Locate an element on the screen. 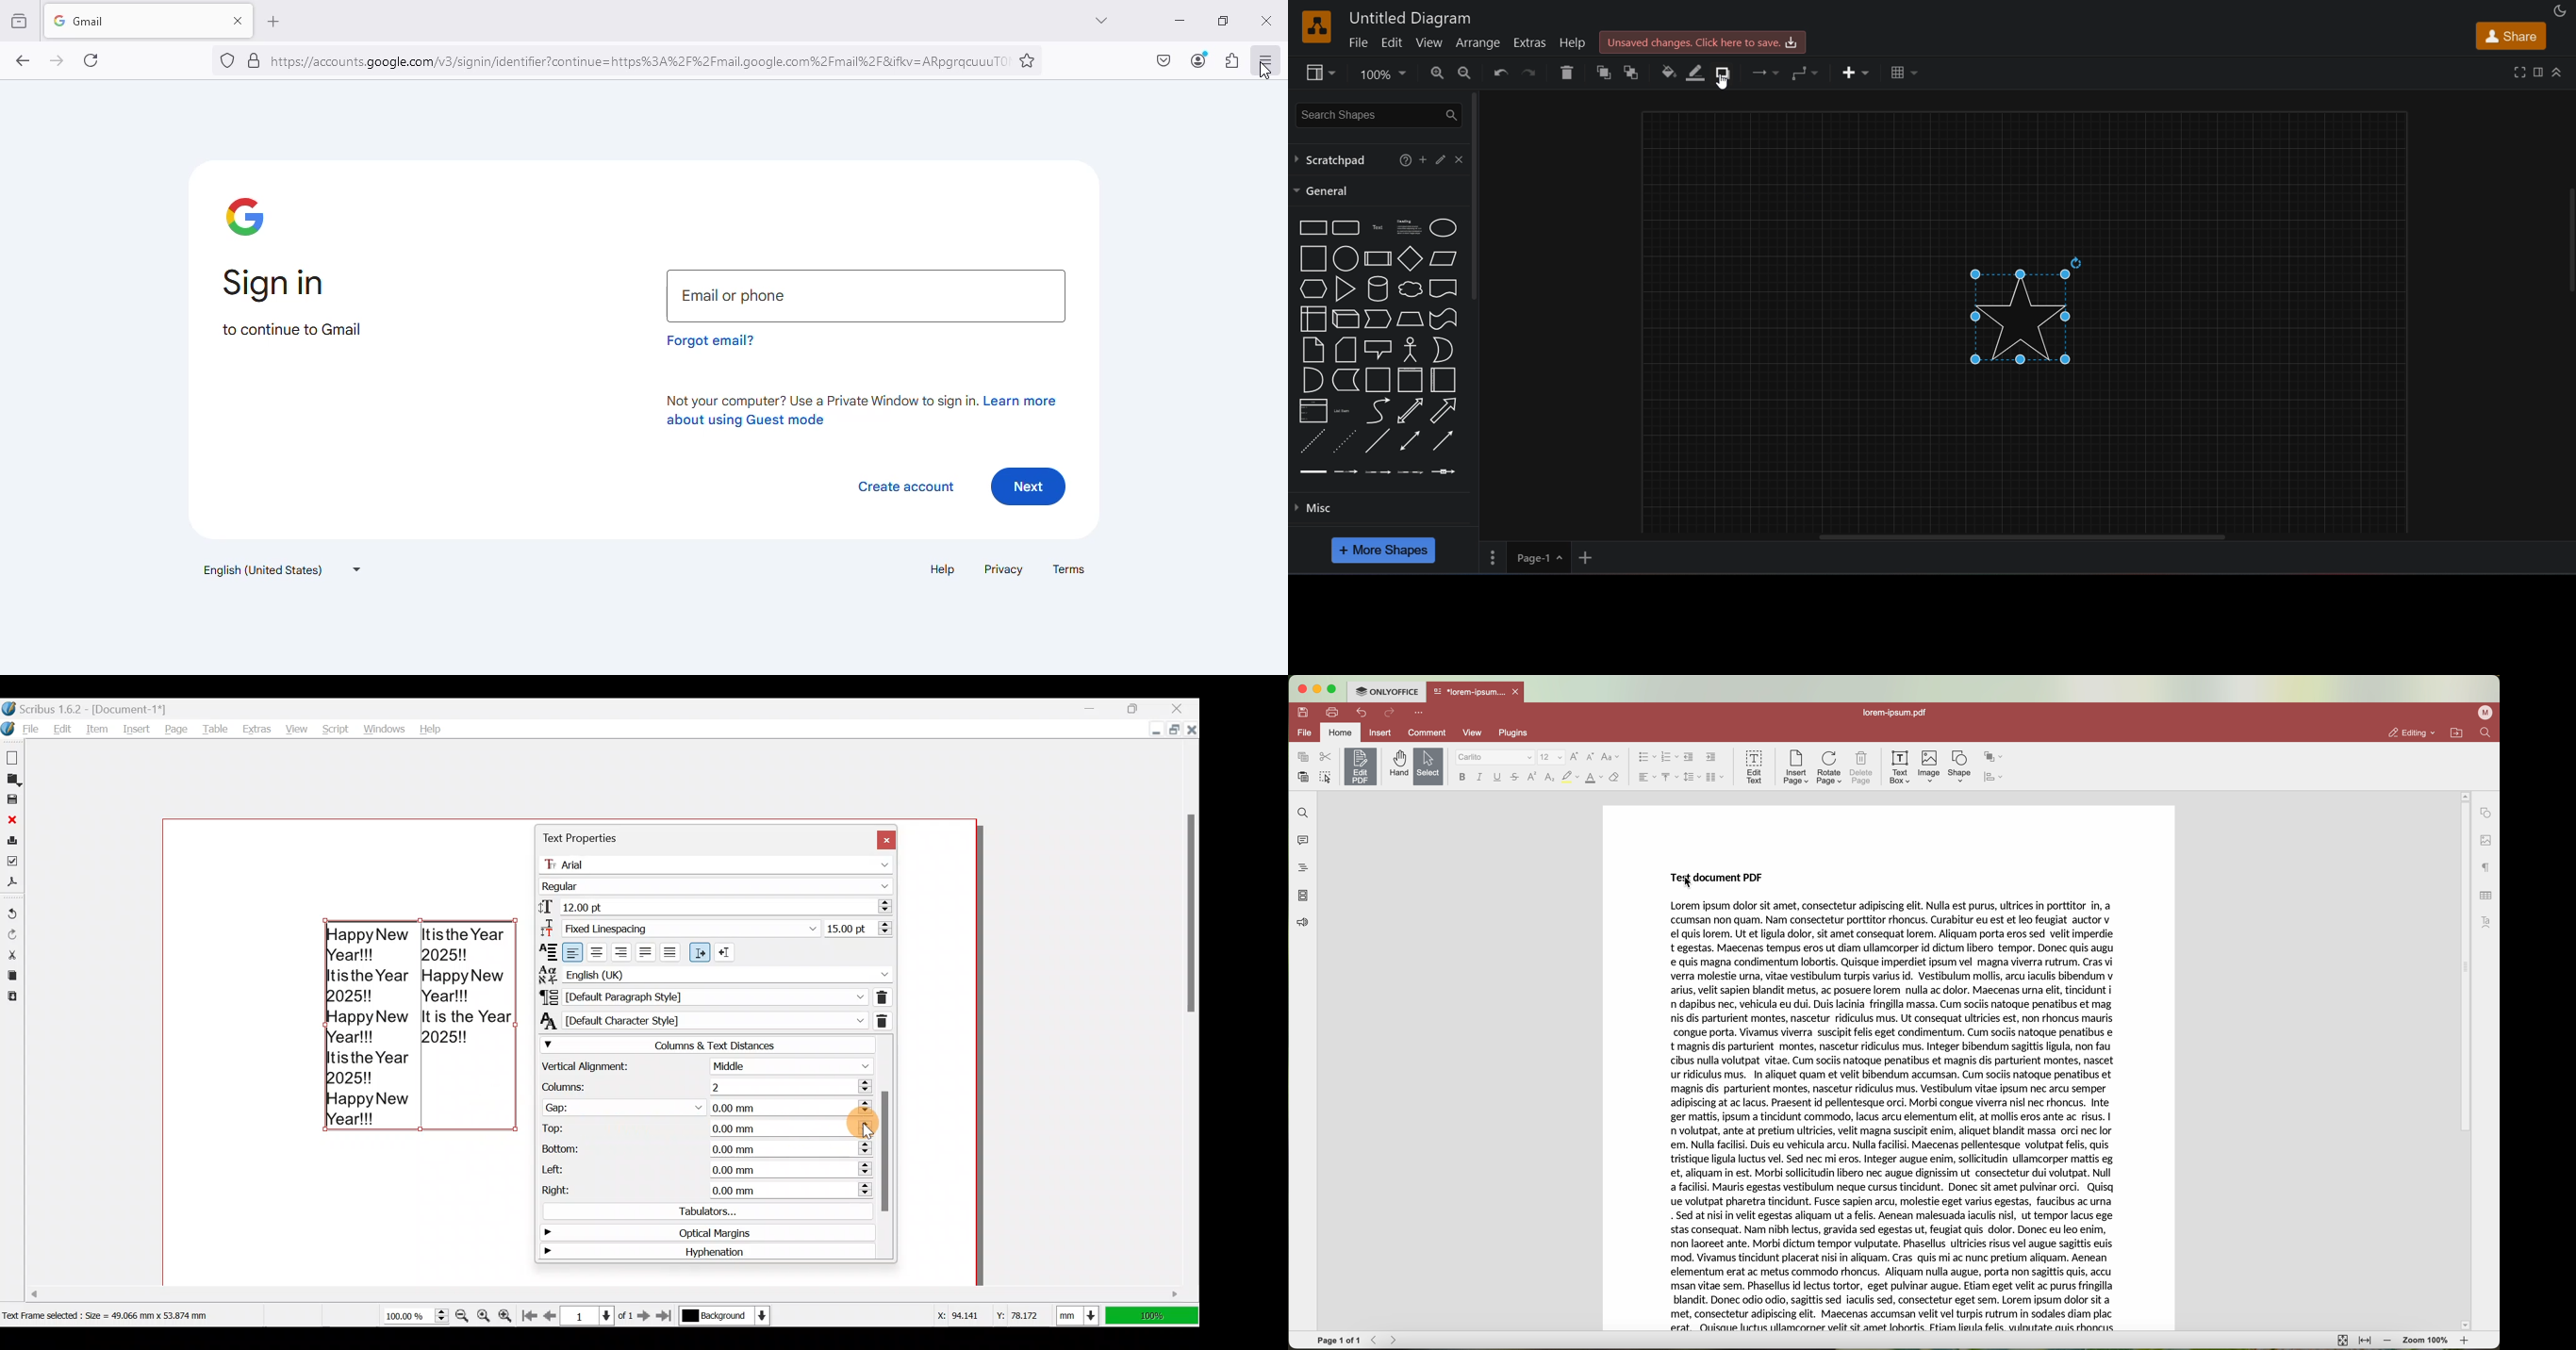 The height and width of the screenshot is (1372, 2576). Scribus 1.6.2 is located at coordinates (87, 708).